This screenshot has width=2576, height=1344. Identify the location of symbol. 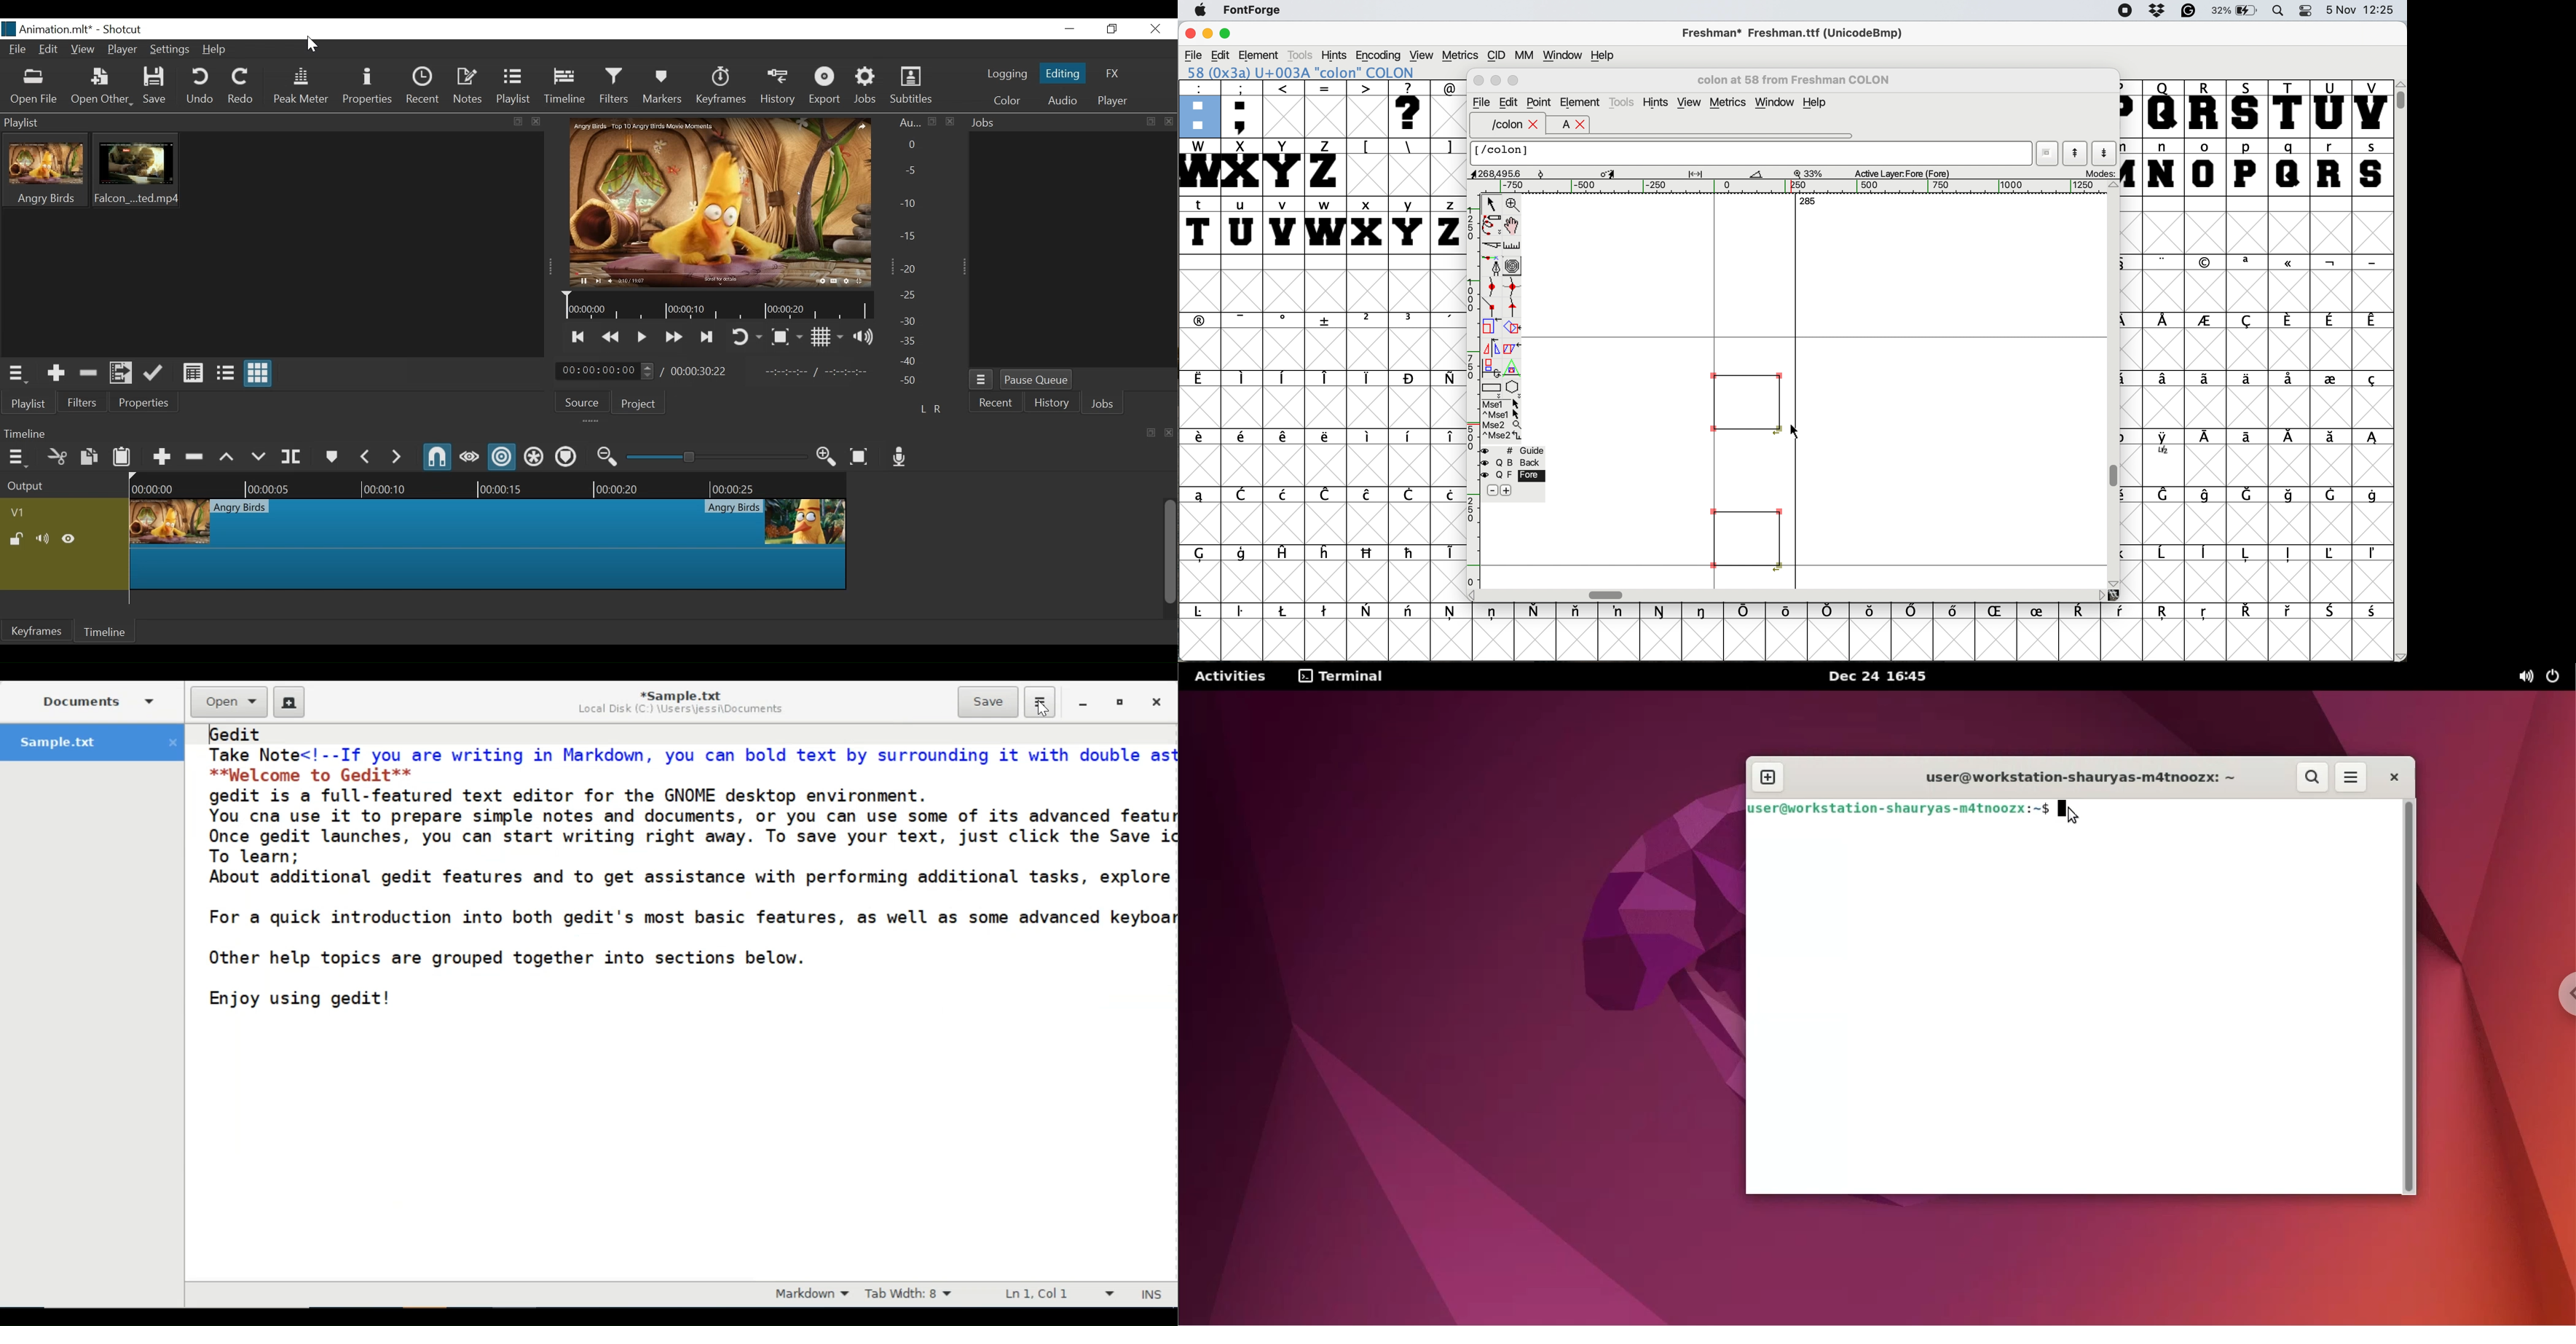
(2331, 378).